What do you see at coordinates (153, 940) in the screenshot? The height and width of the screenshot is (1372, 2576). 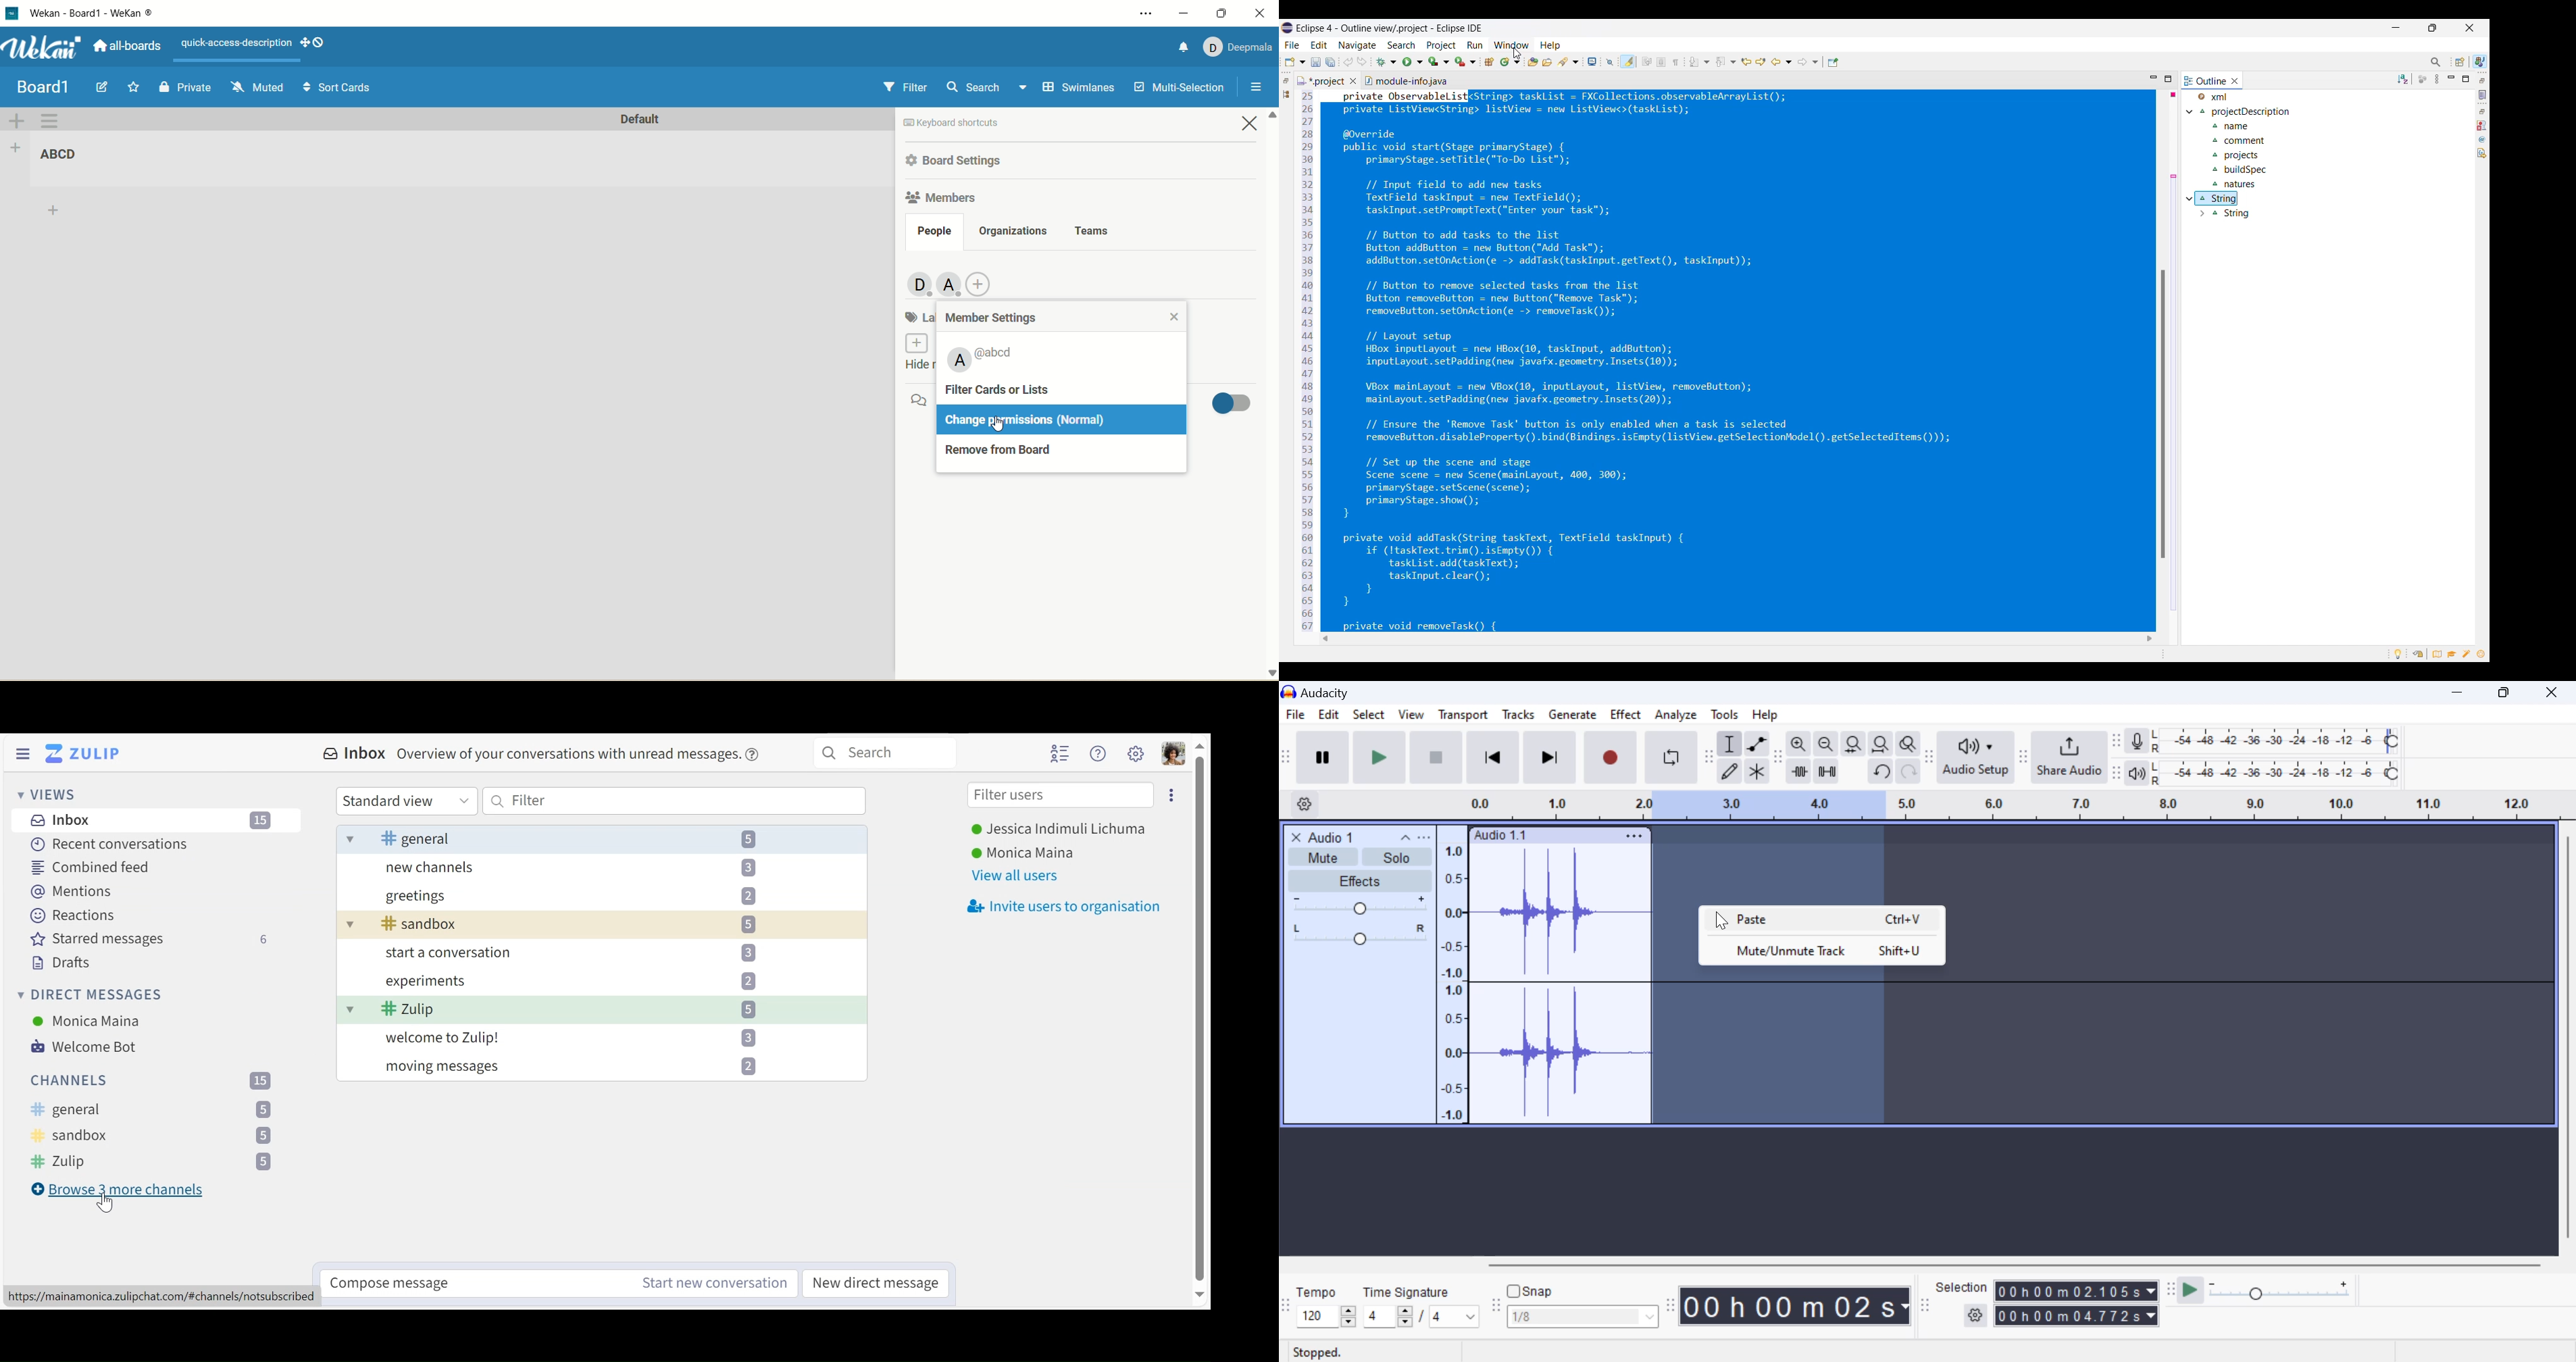 I see `Starred messages` at bounding box center [153, 940].